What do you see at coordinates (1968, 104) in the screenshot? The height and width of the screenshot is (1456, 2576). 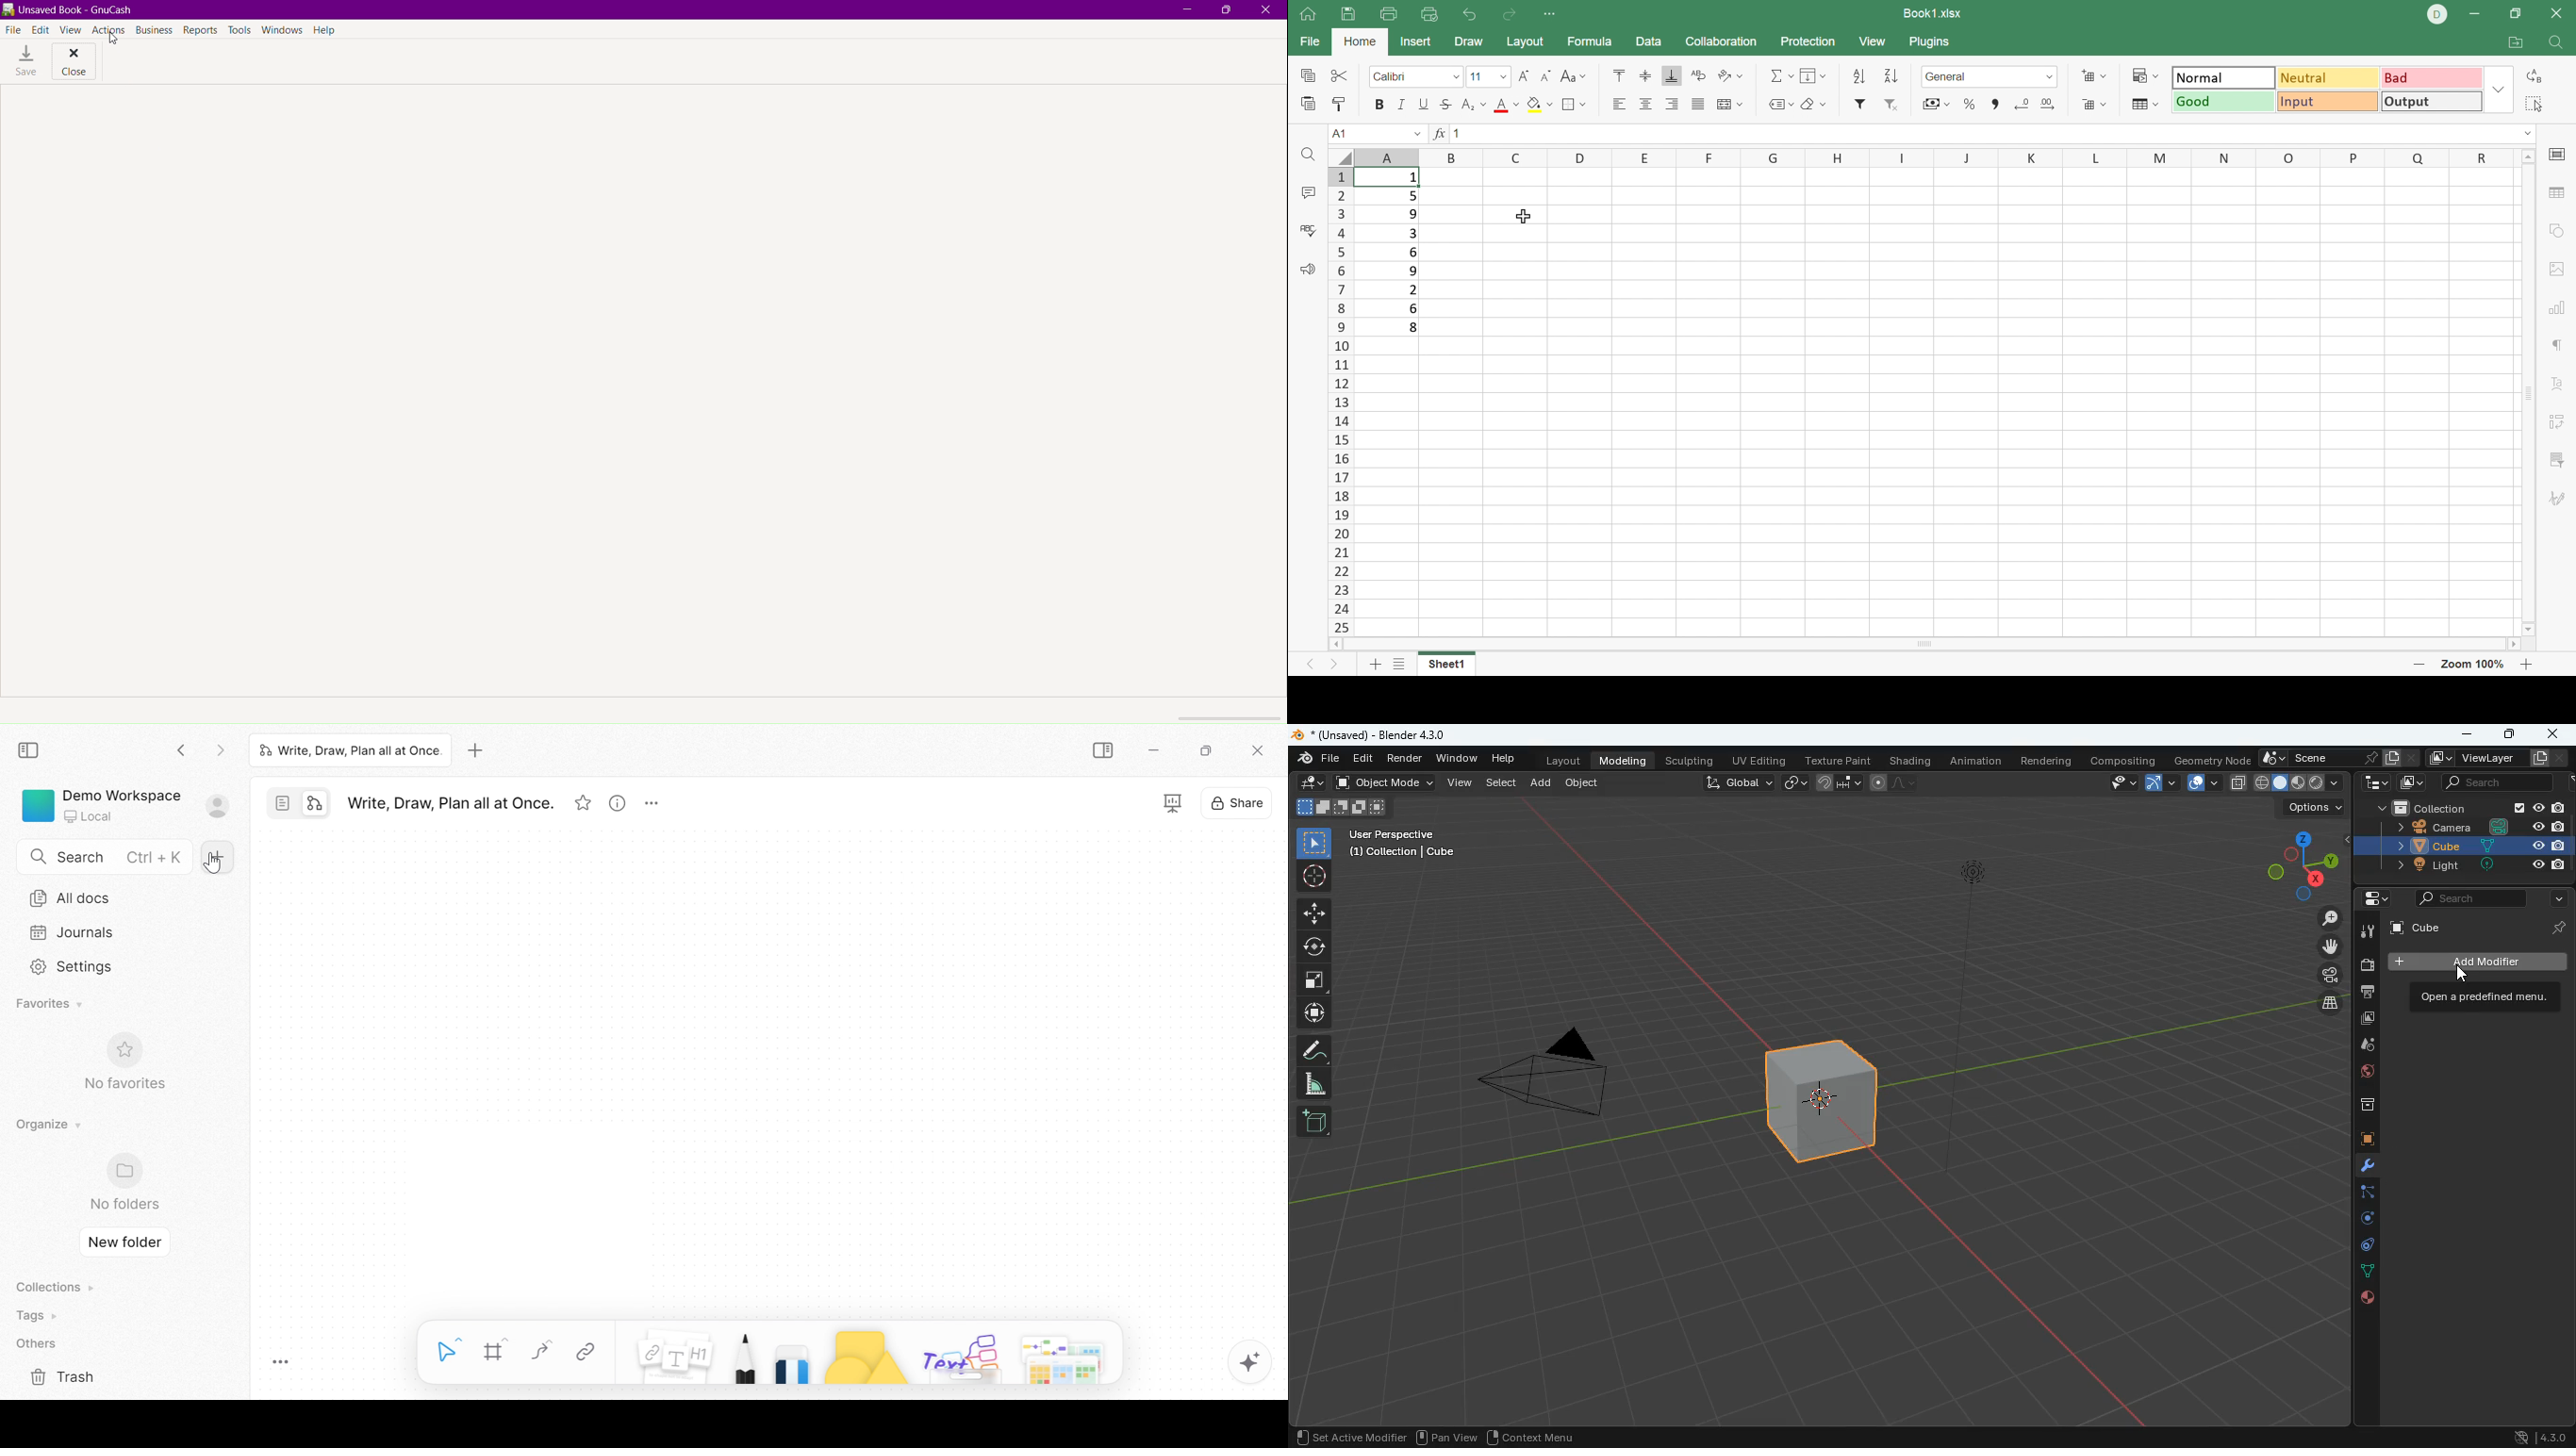 I see `Percent style` at bounding box center [1968, 104].